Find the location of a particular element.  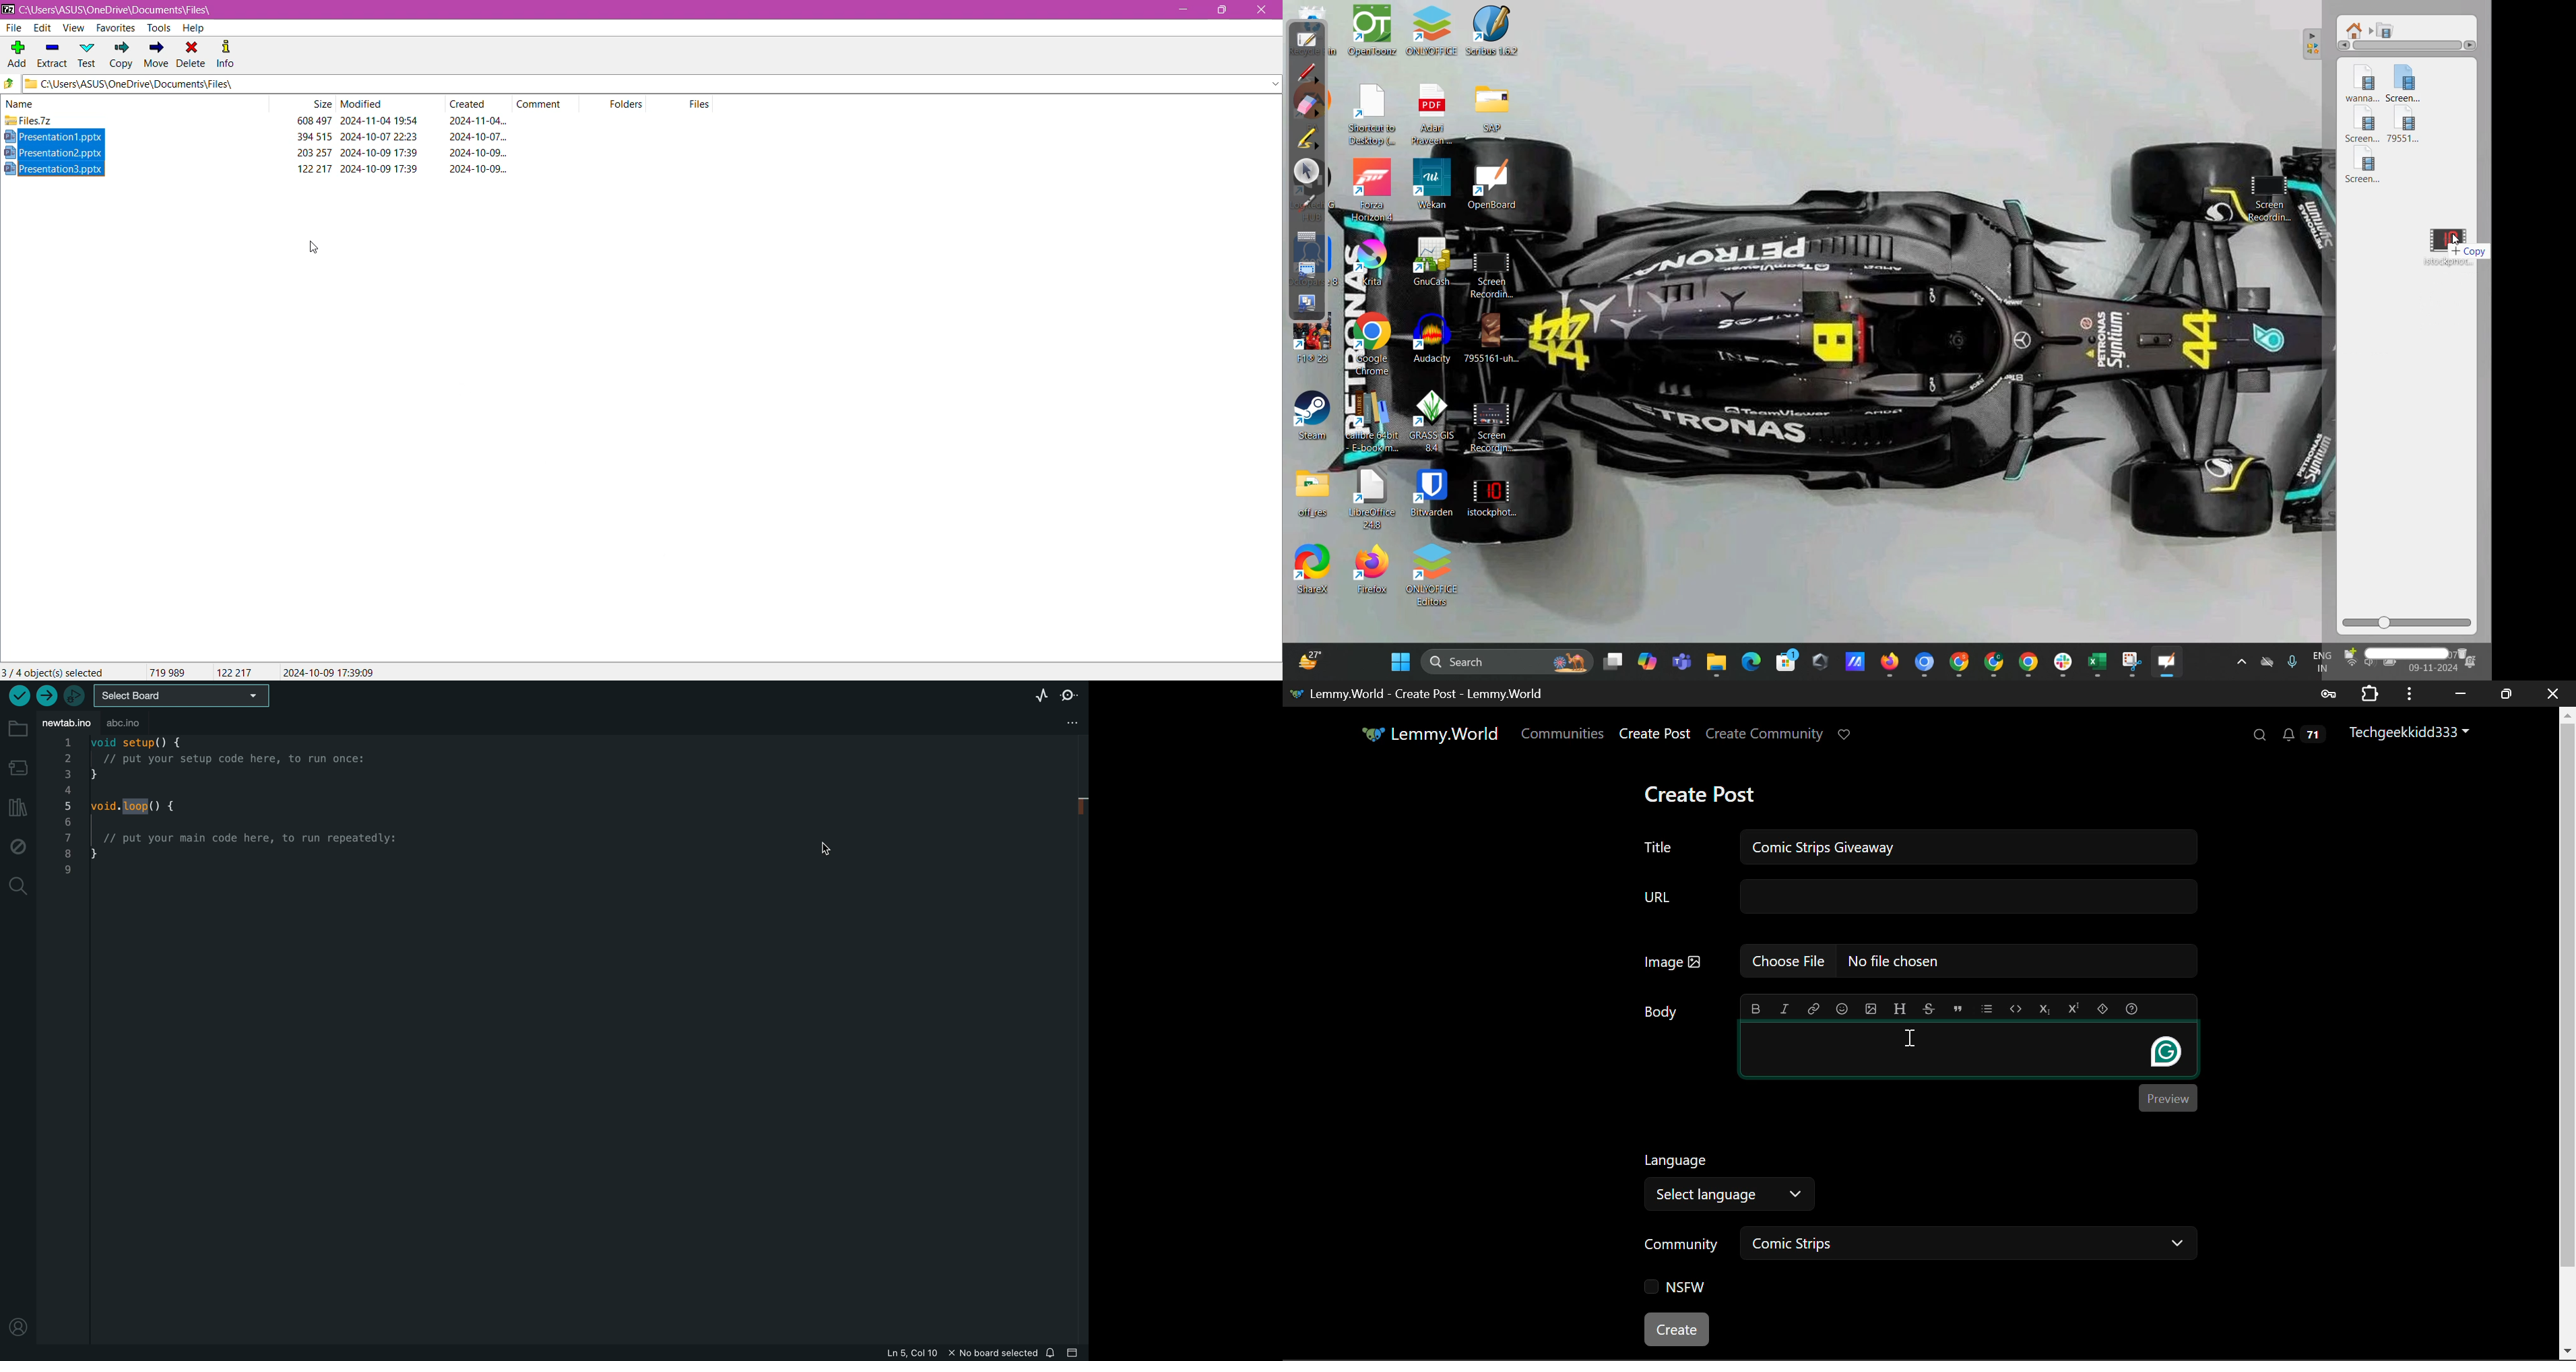

Lemmy.World- Create Post - Lemmy.World is located at coordinates (1423, 693).